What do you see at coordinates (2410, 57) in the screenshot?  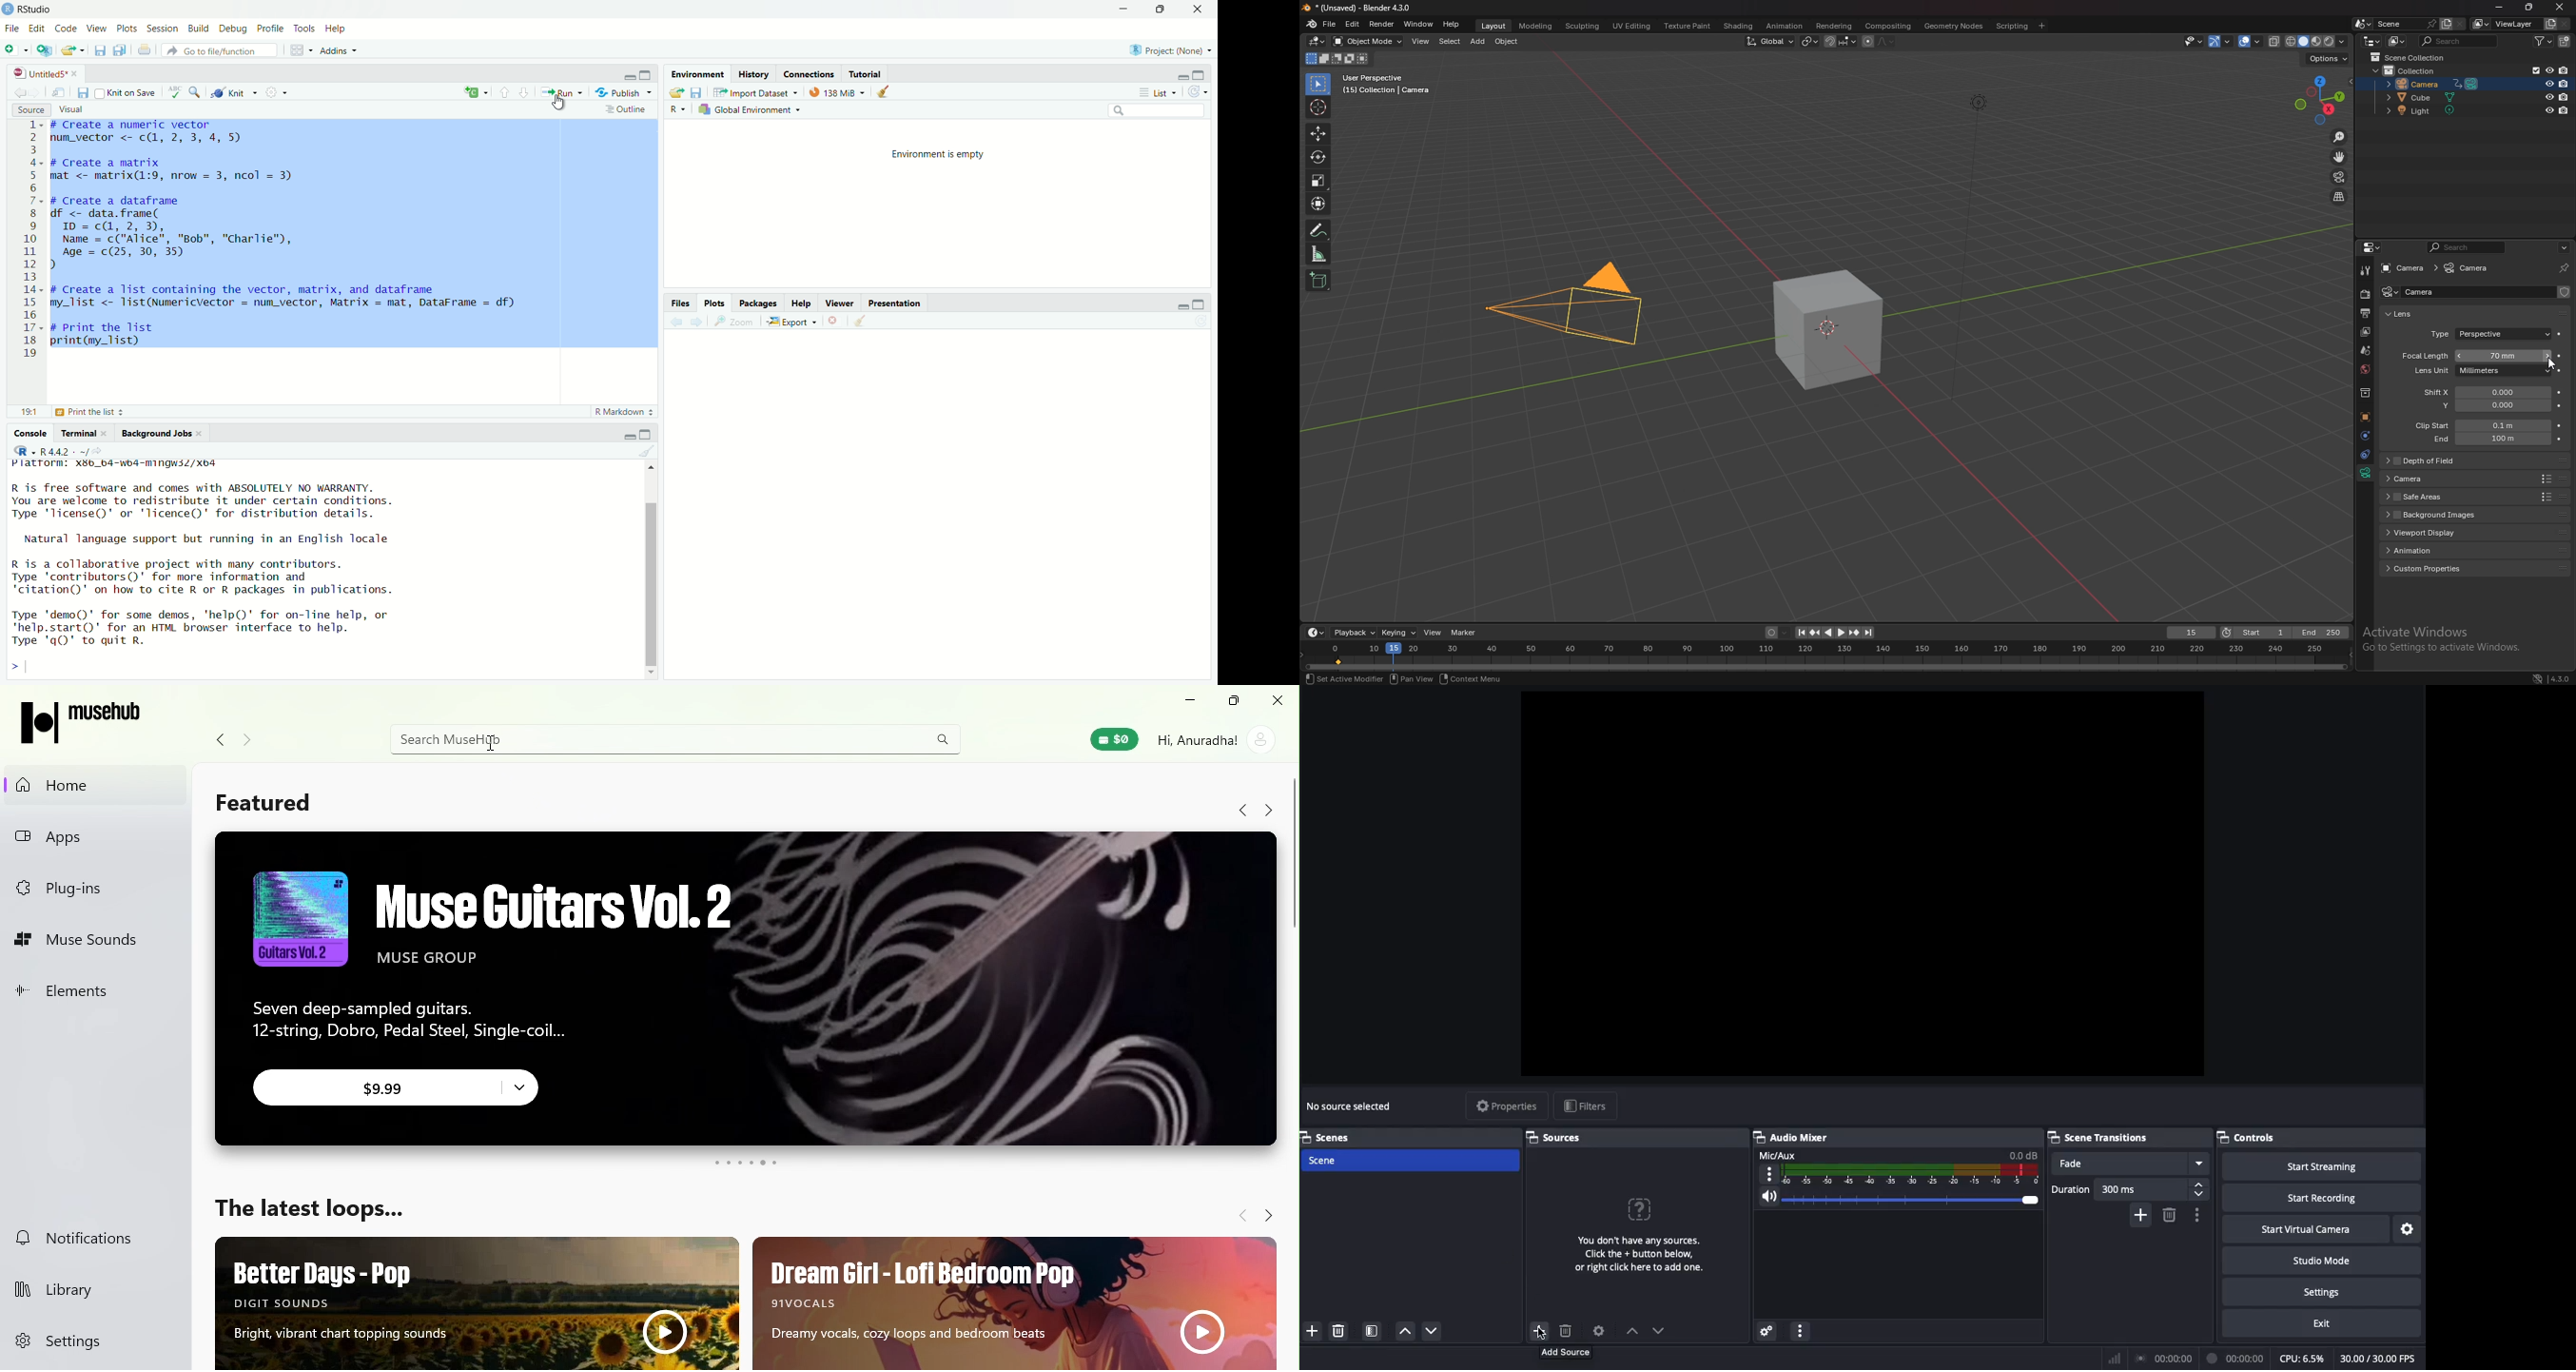 I see `scene collection` at bounding box center [2410, 57].